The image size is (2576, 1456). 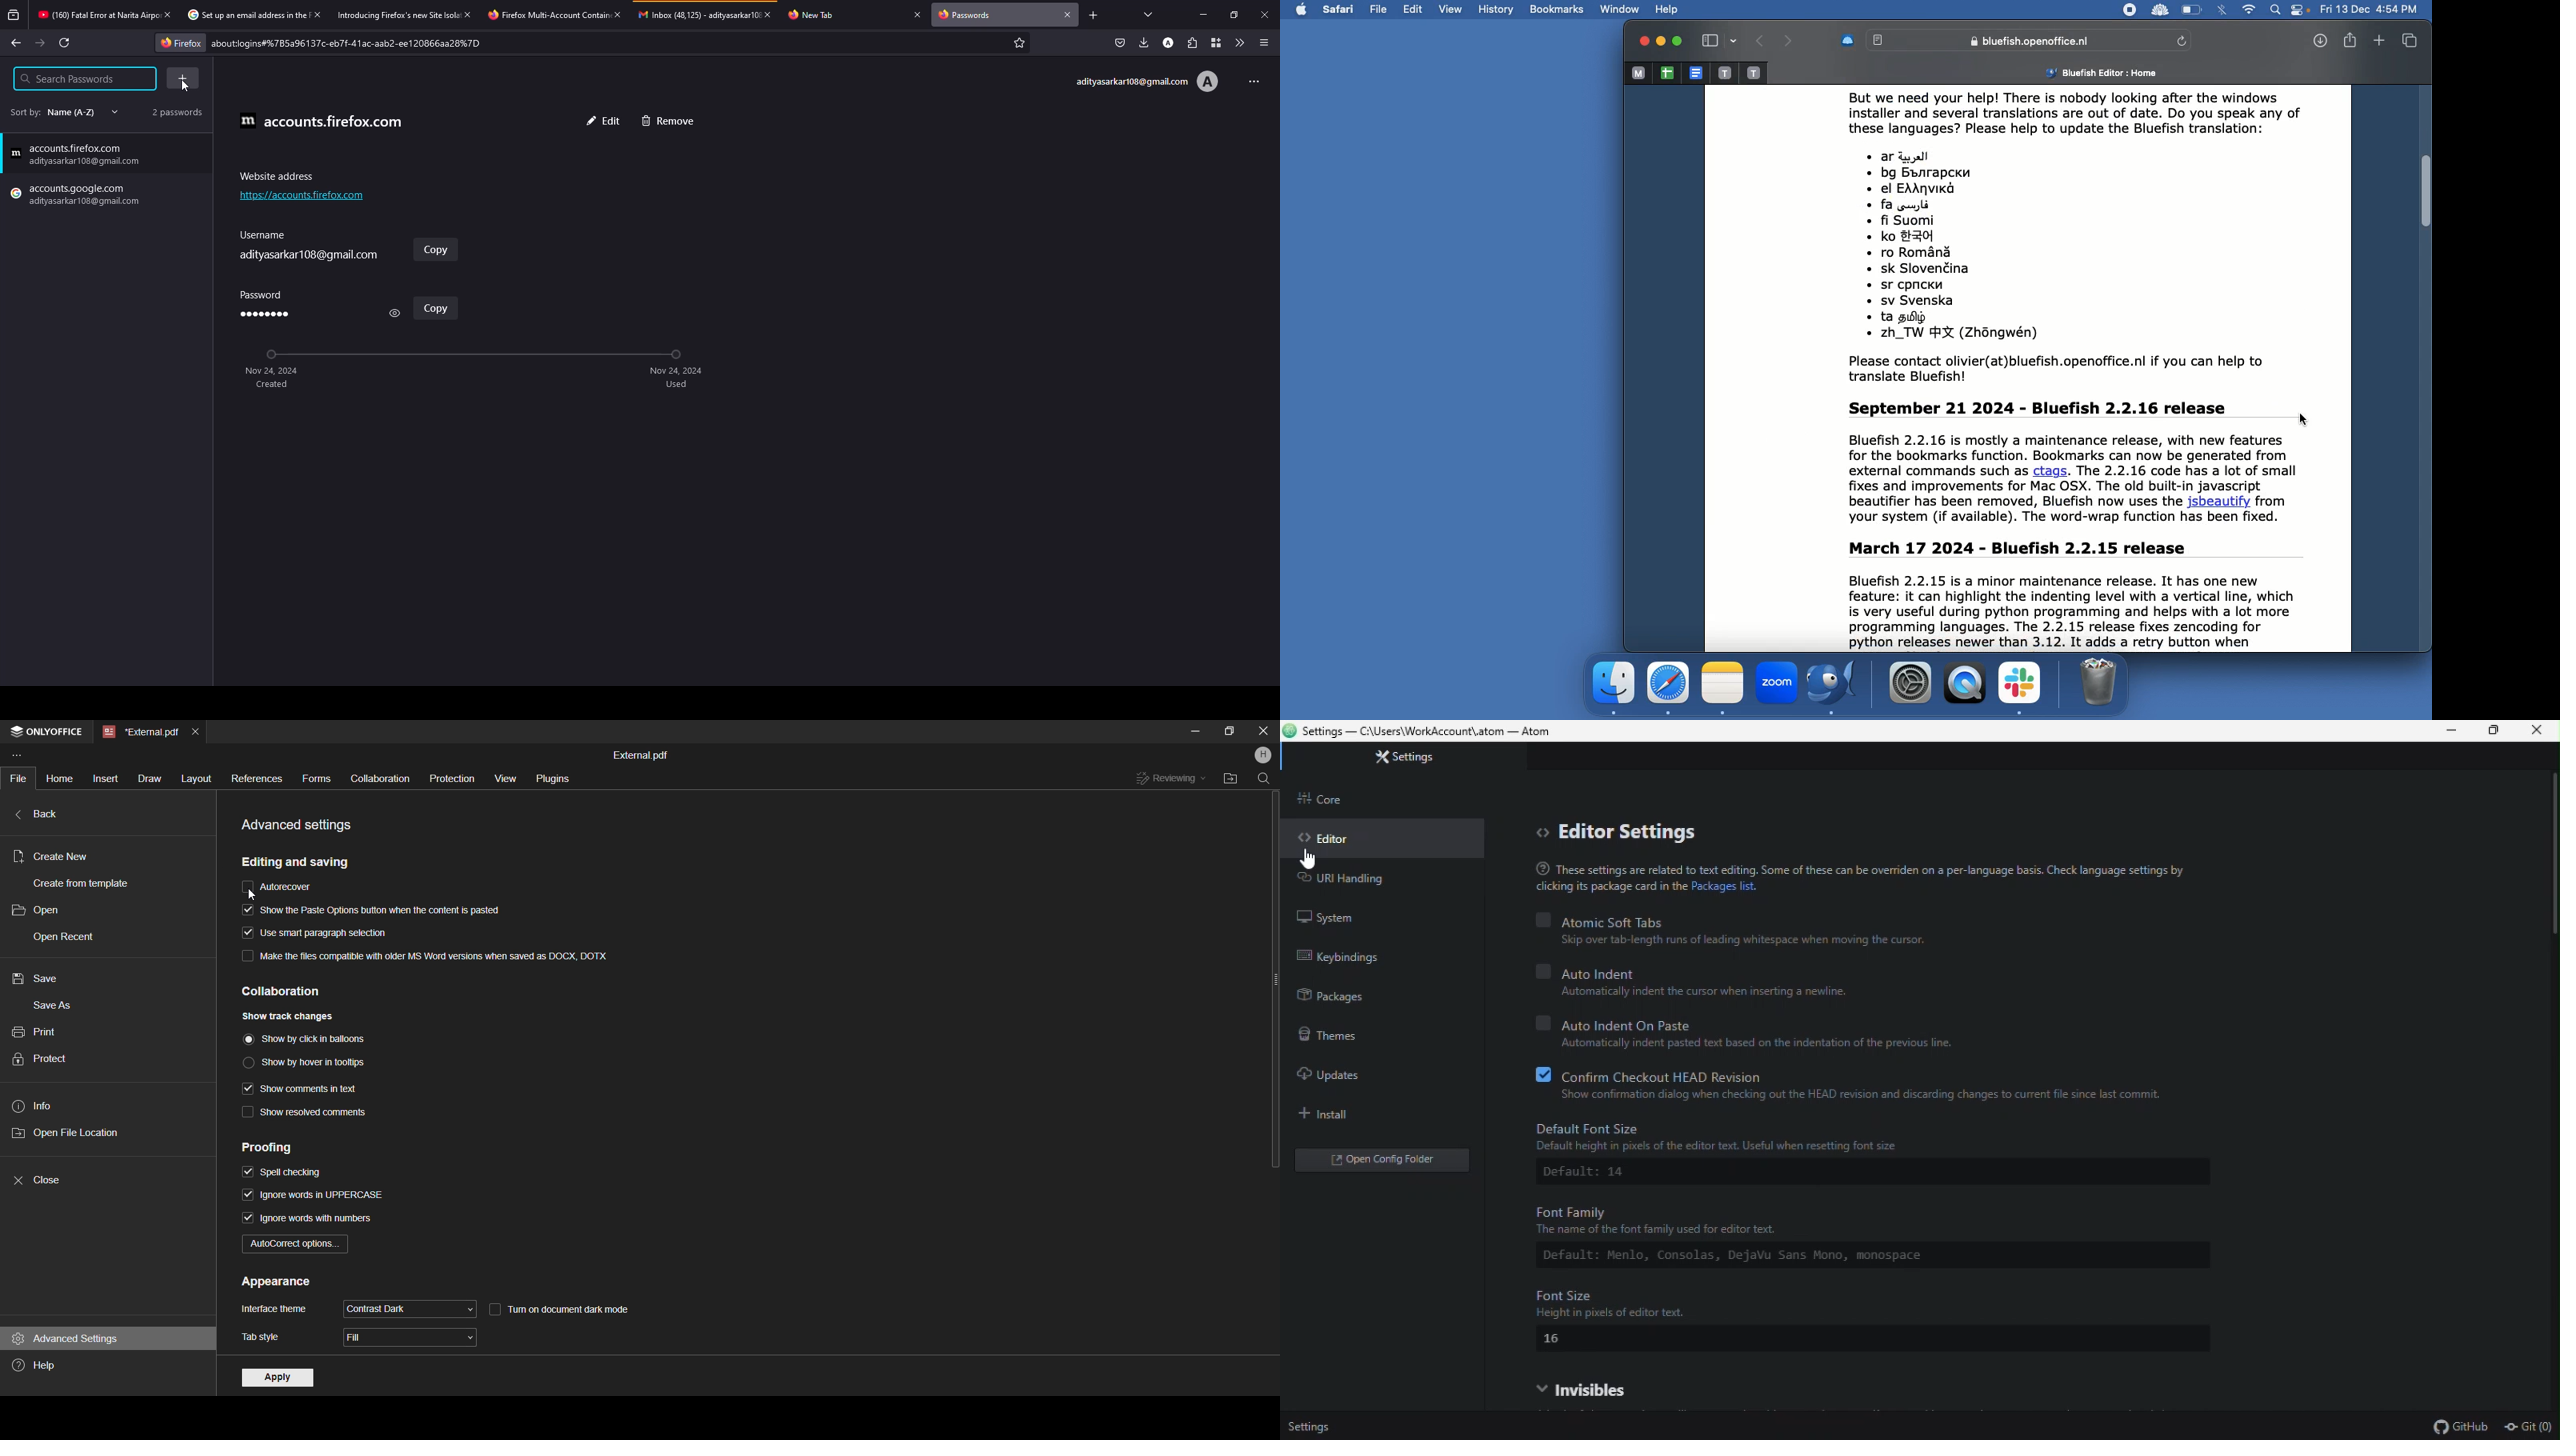 What do you see at coordinates (2451, 731) in the screenshot?
I see `Minimize` at bounding box center [2451, 731].